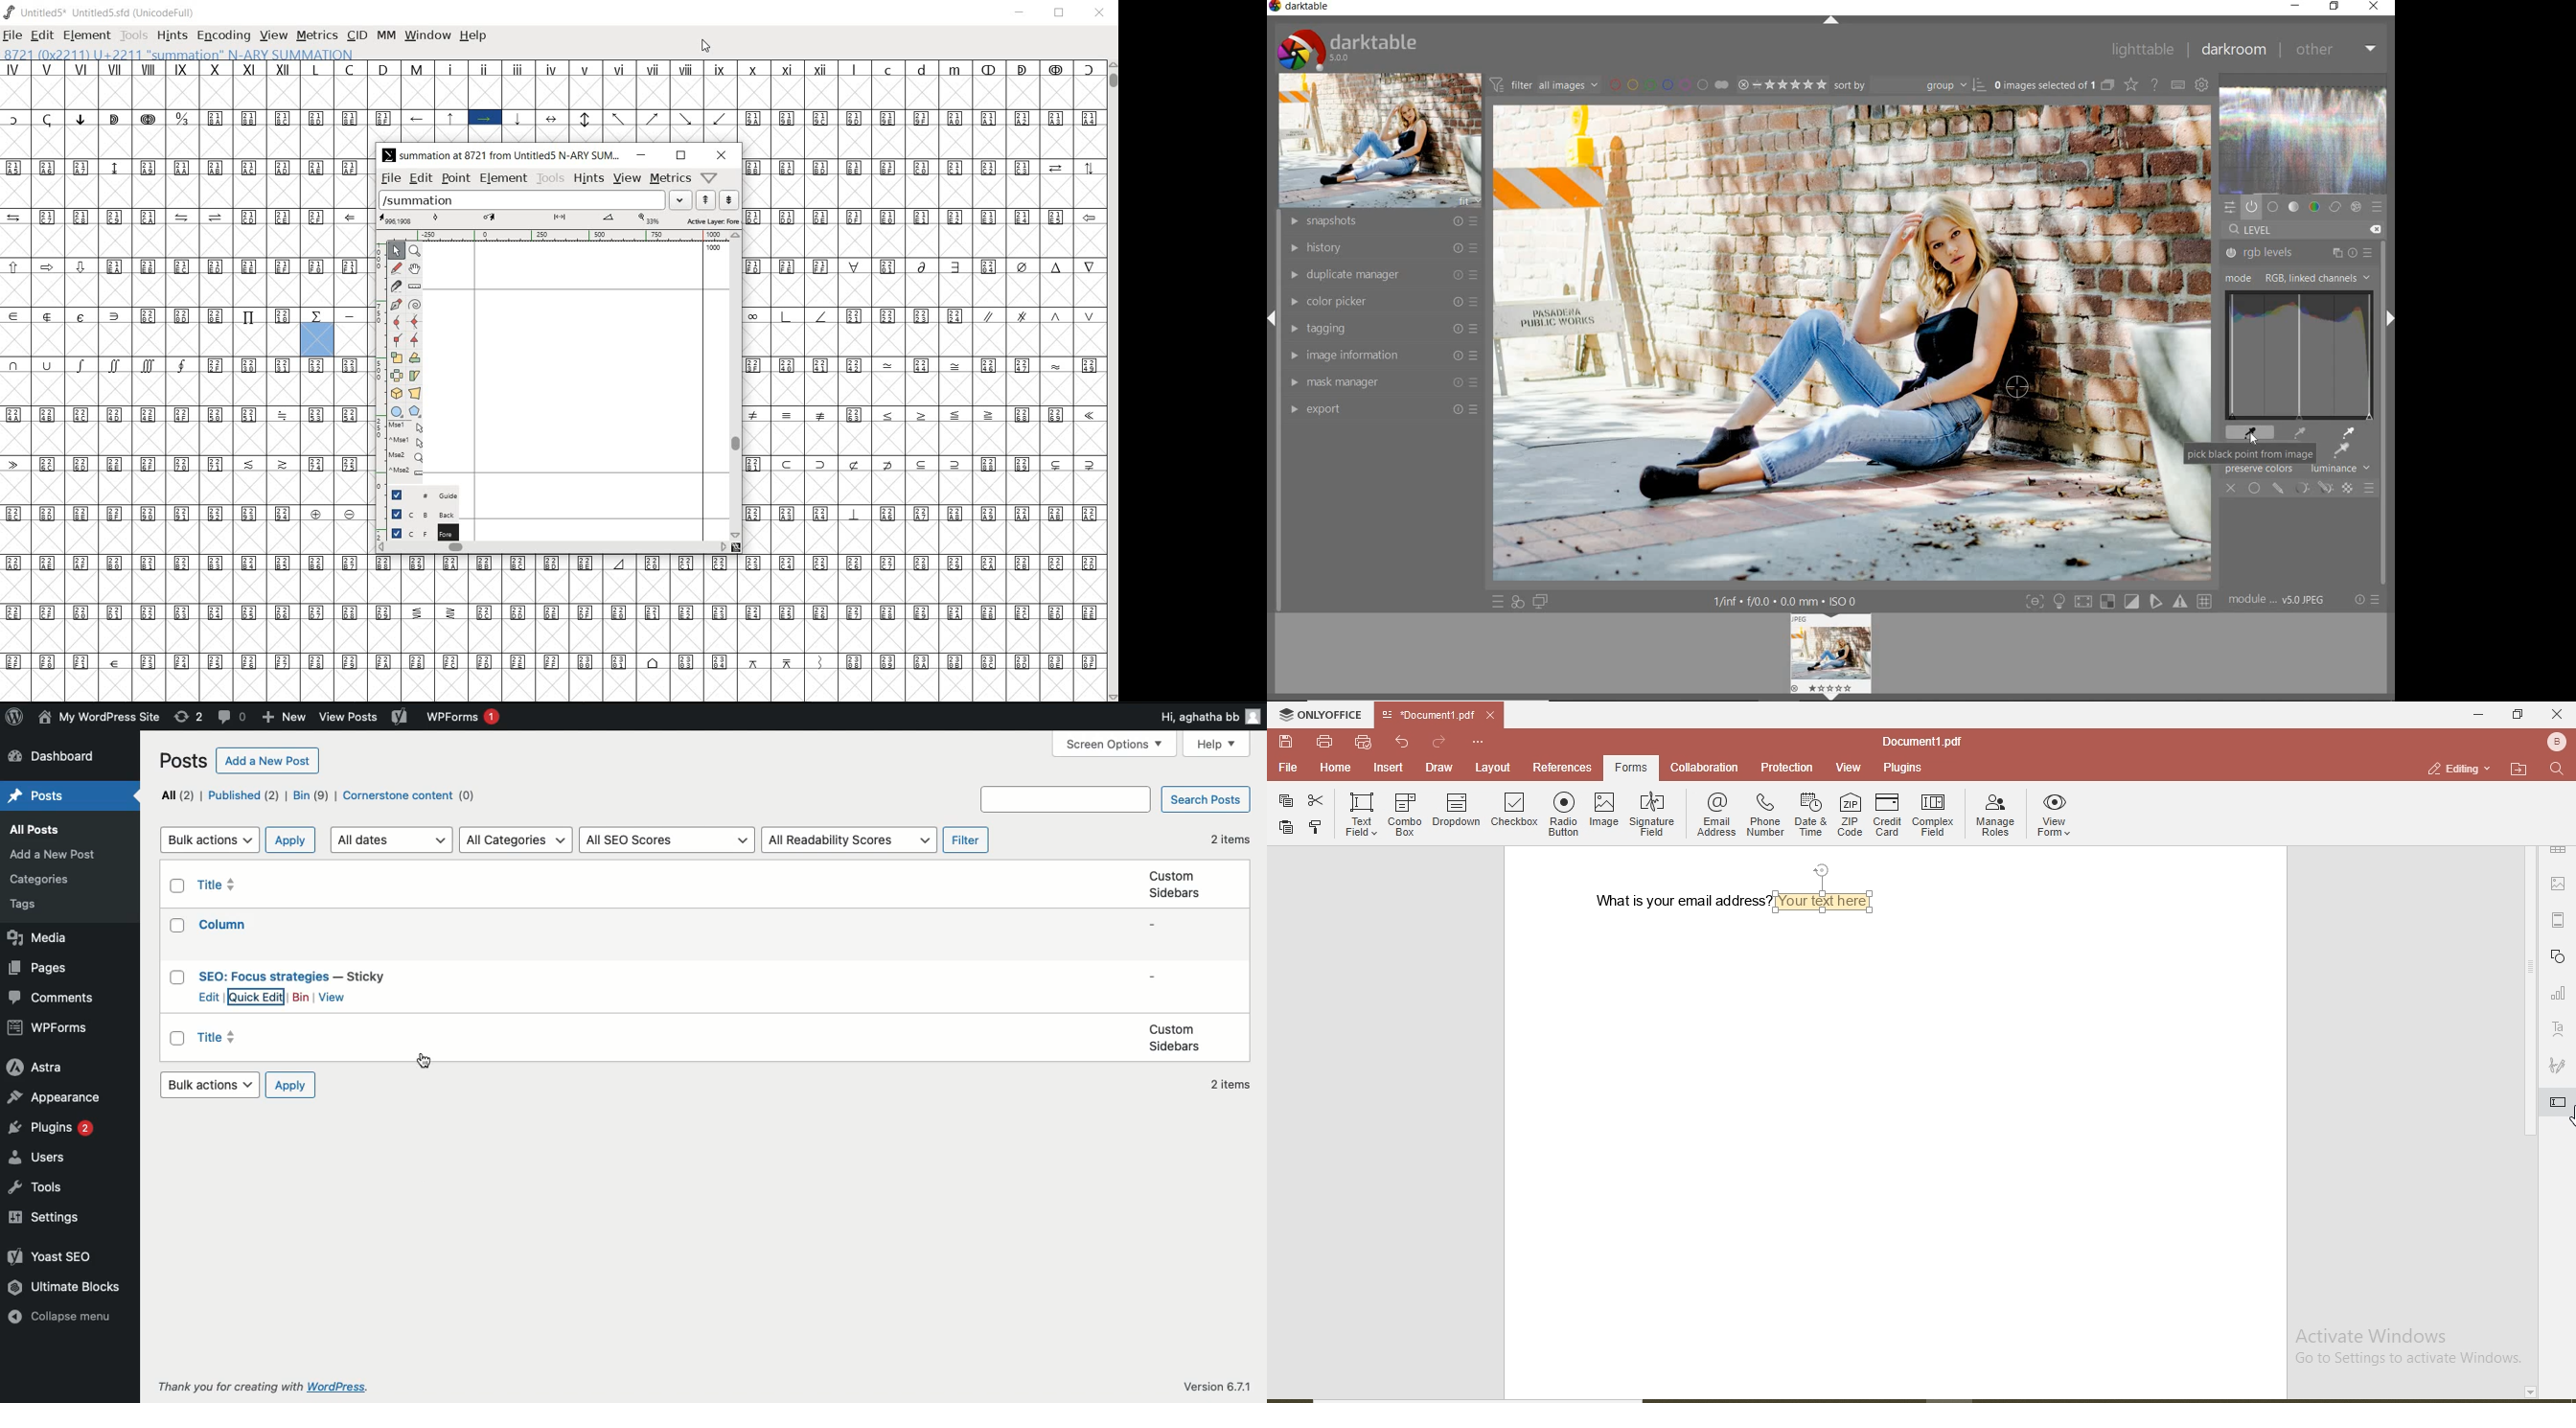 The image size is (2576, 1428). Describe the element at coordinates (2559, 1029) in the screenshot. I see `text` at that location.